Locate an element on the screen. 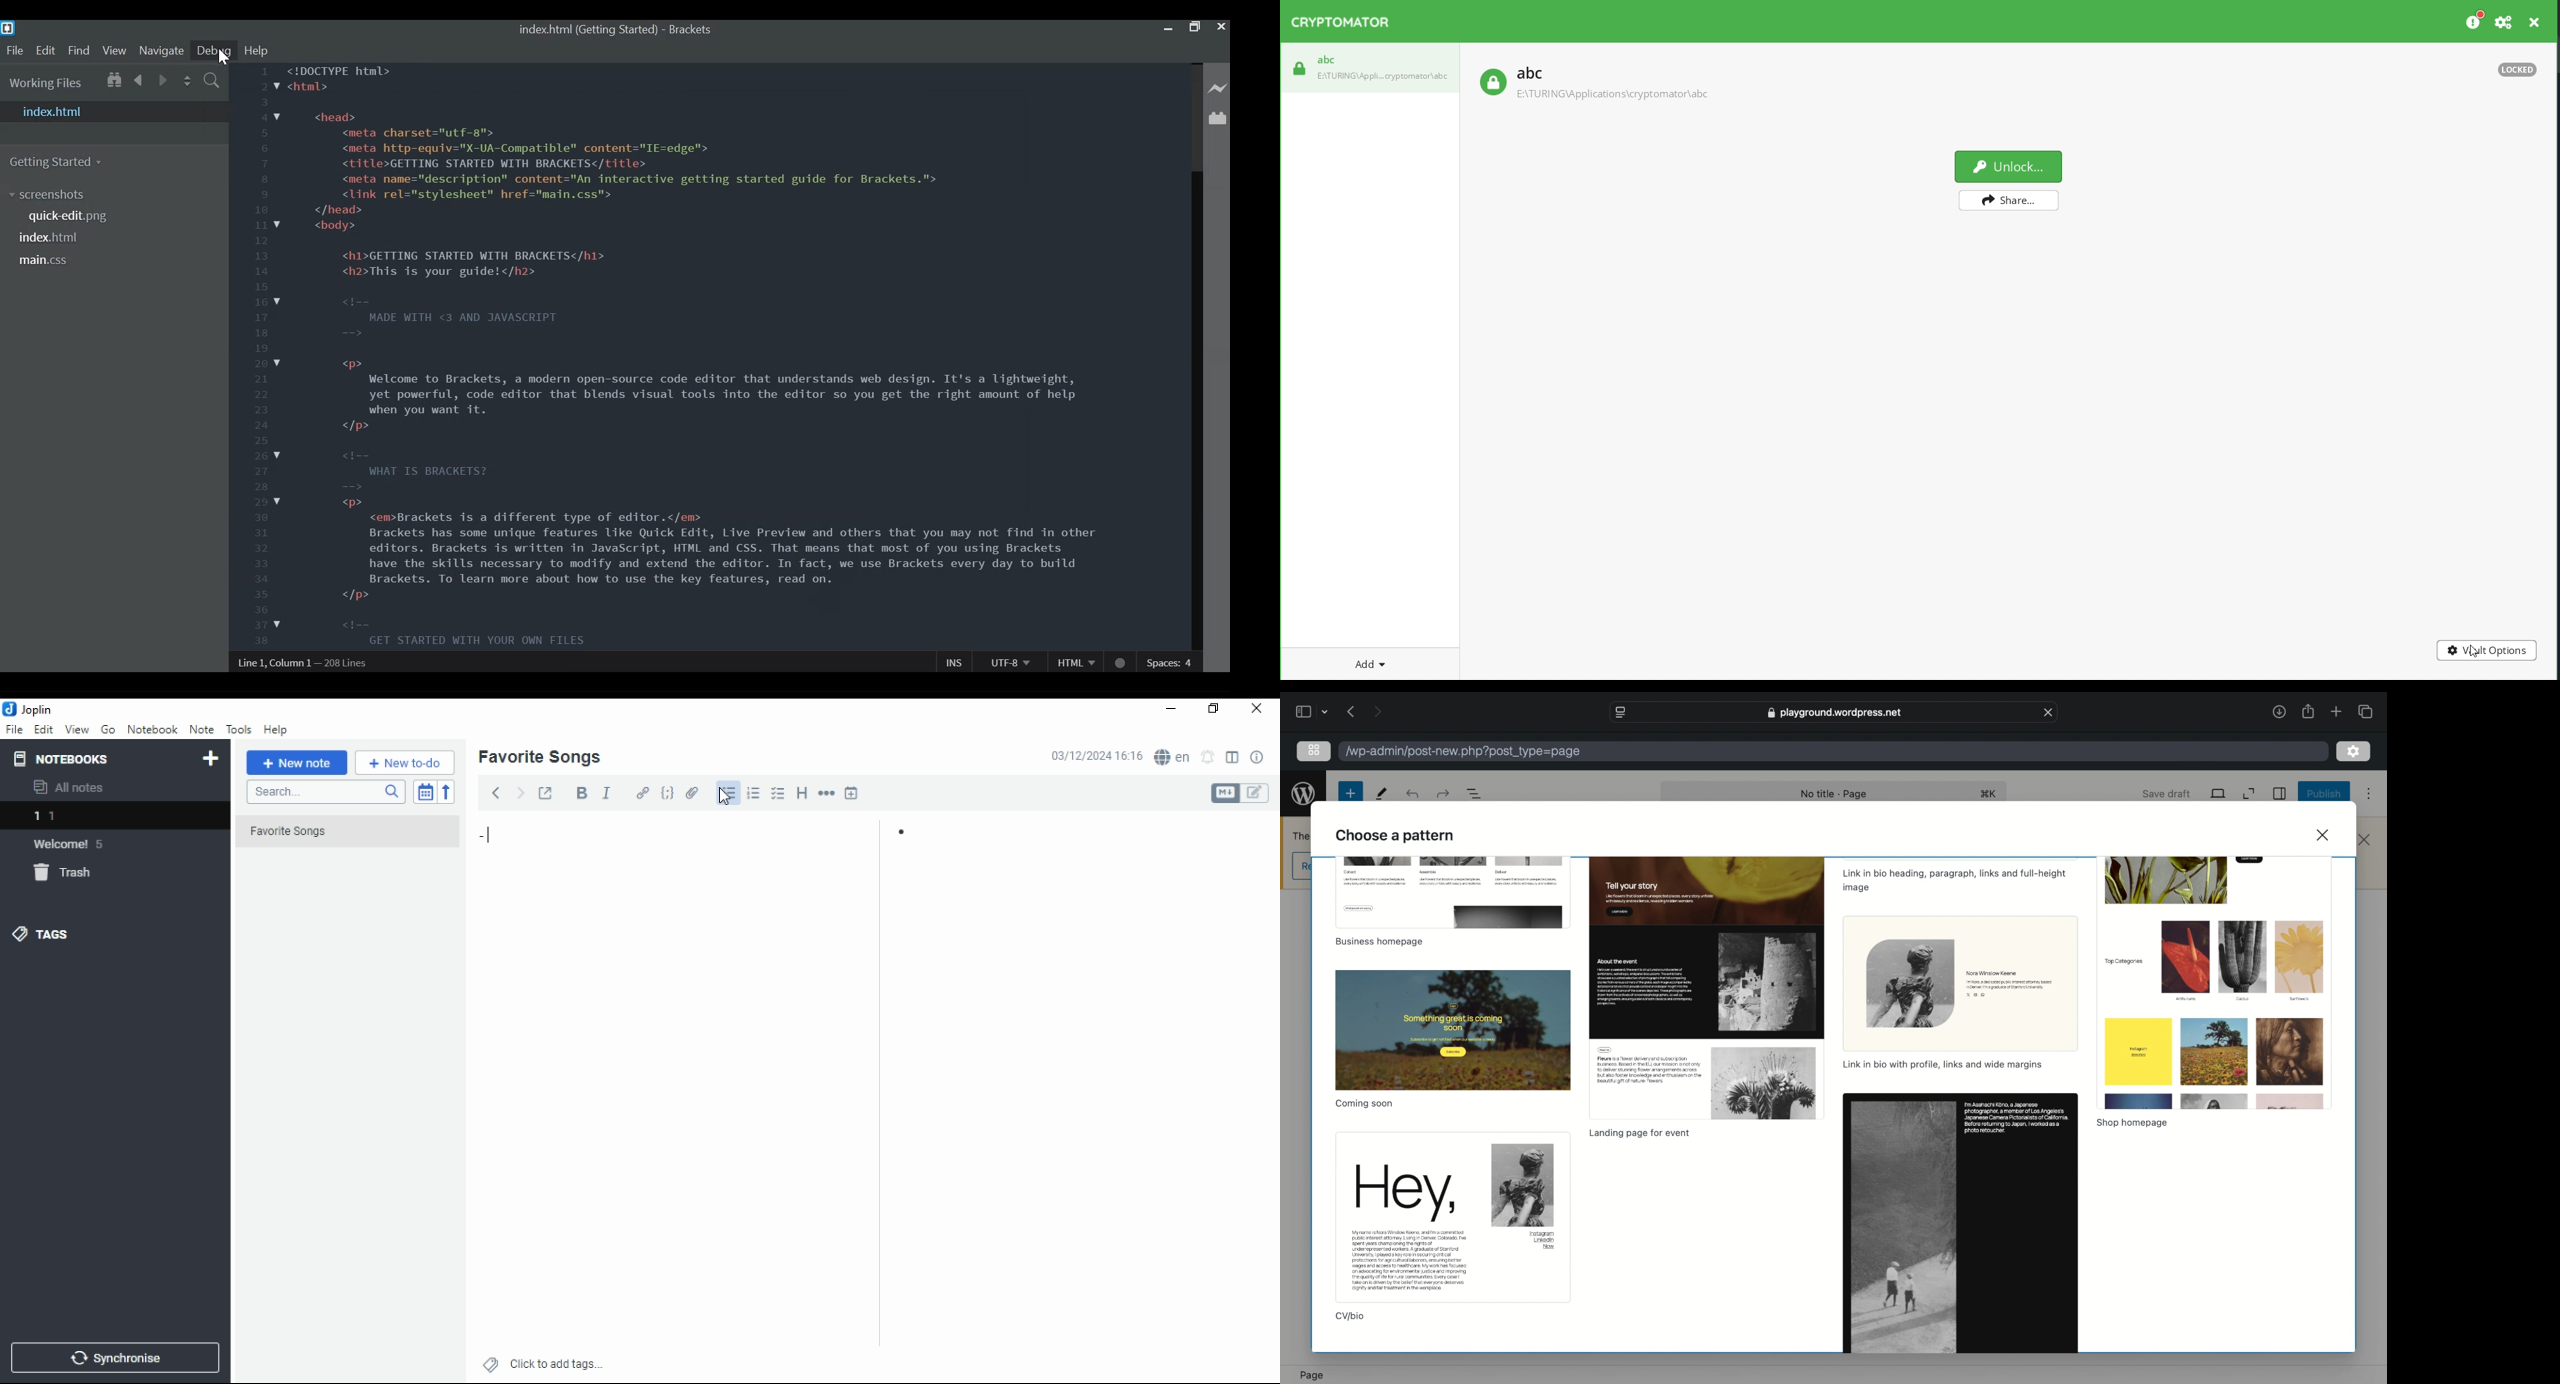 This screenshot has width=2576, height=1400. HTML is located at coordinates (1075, 663).